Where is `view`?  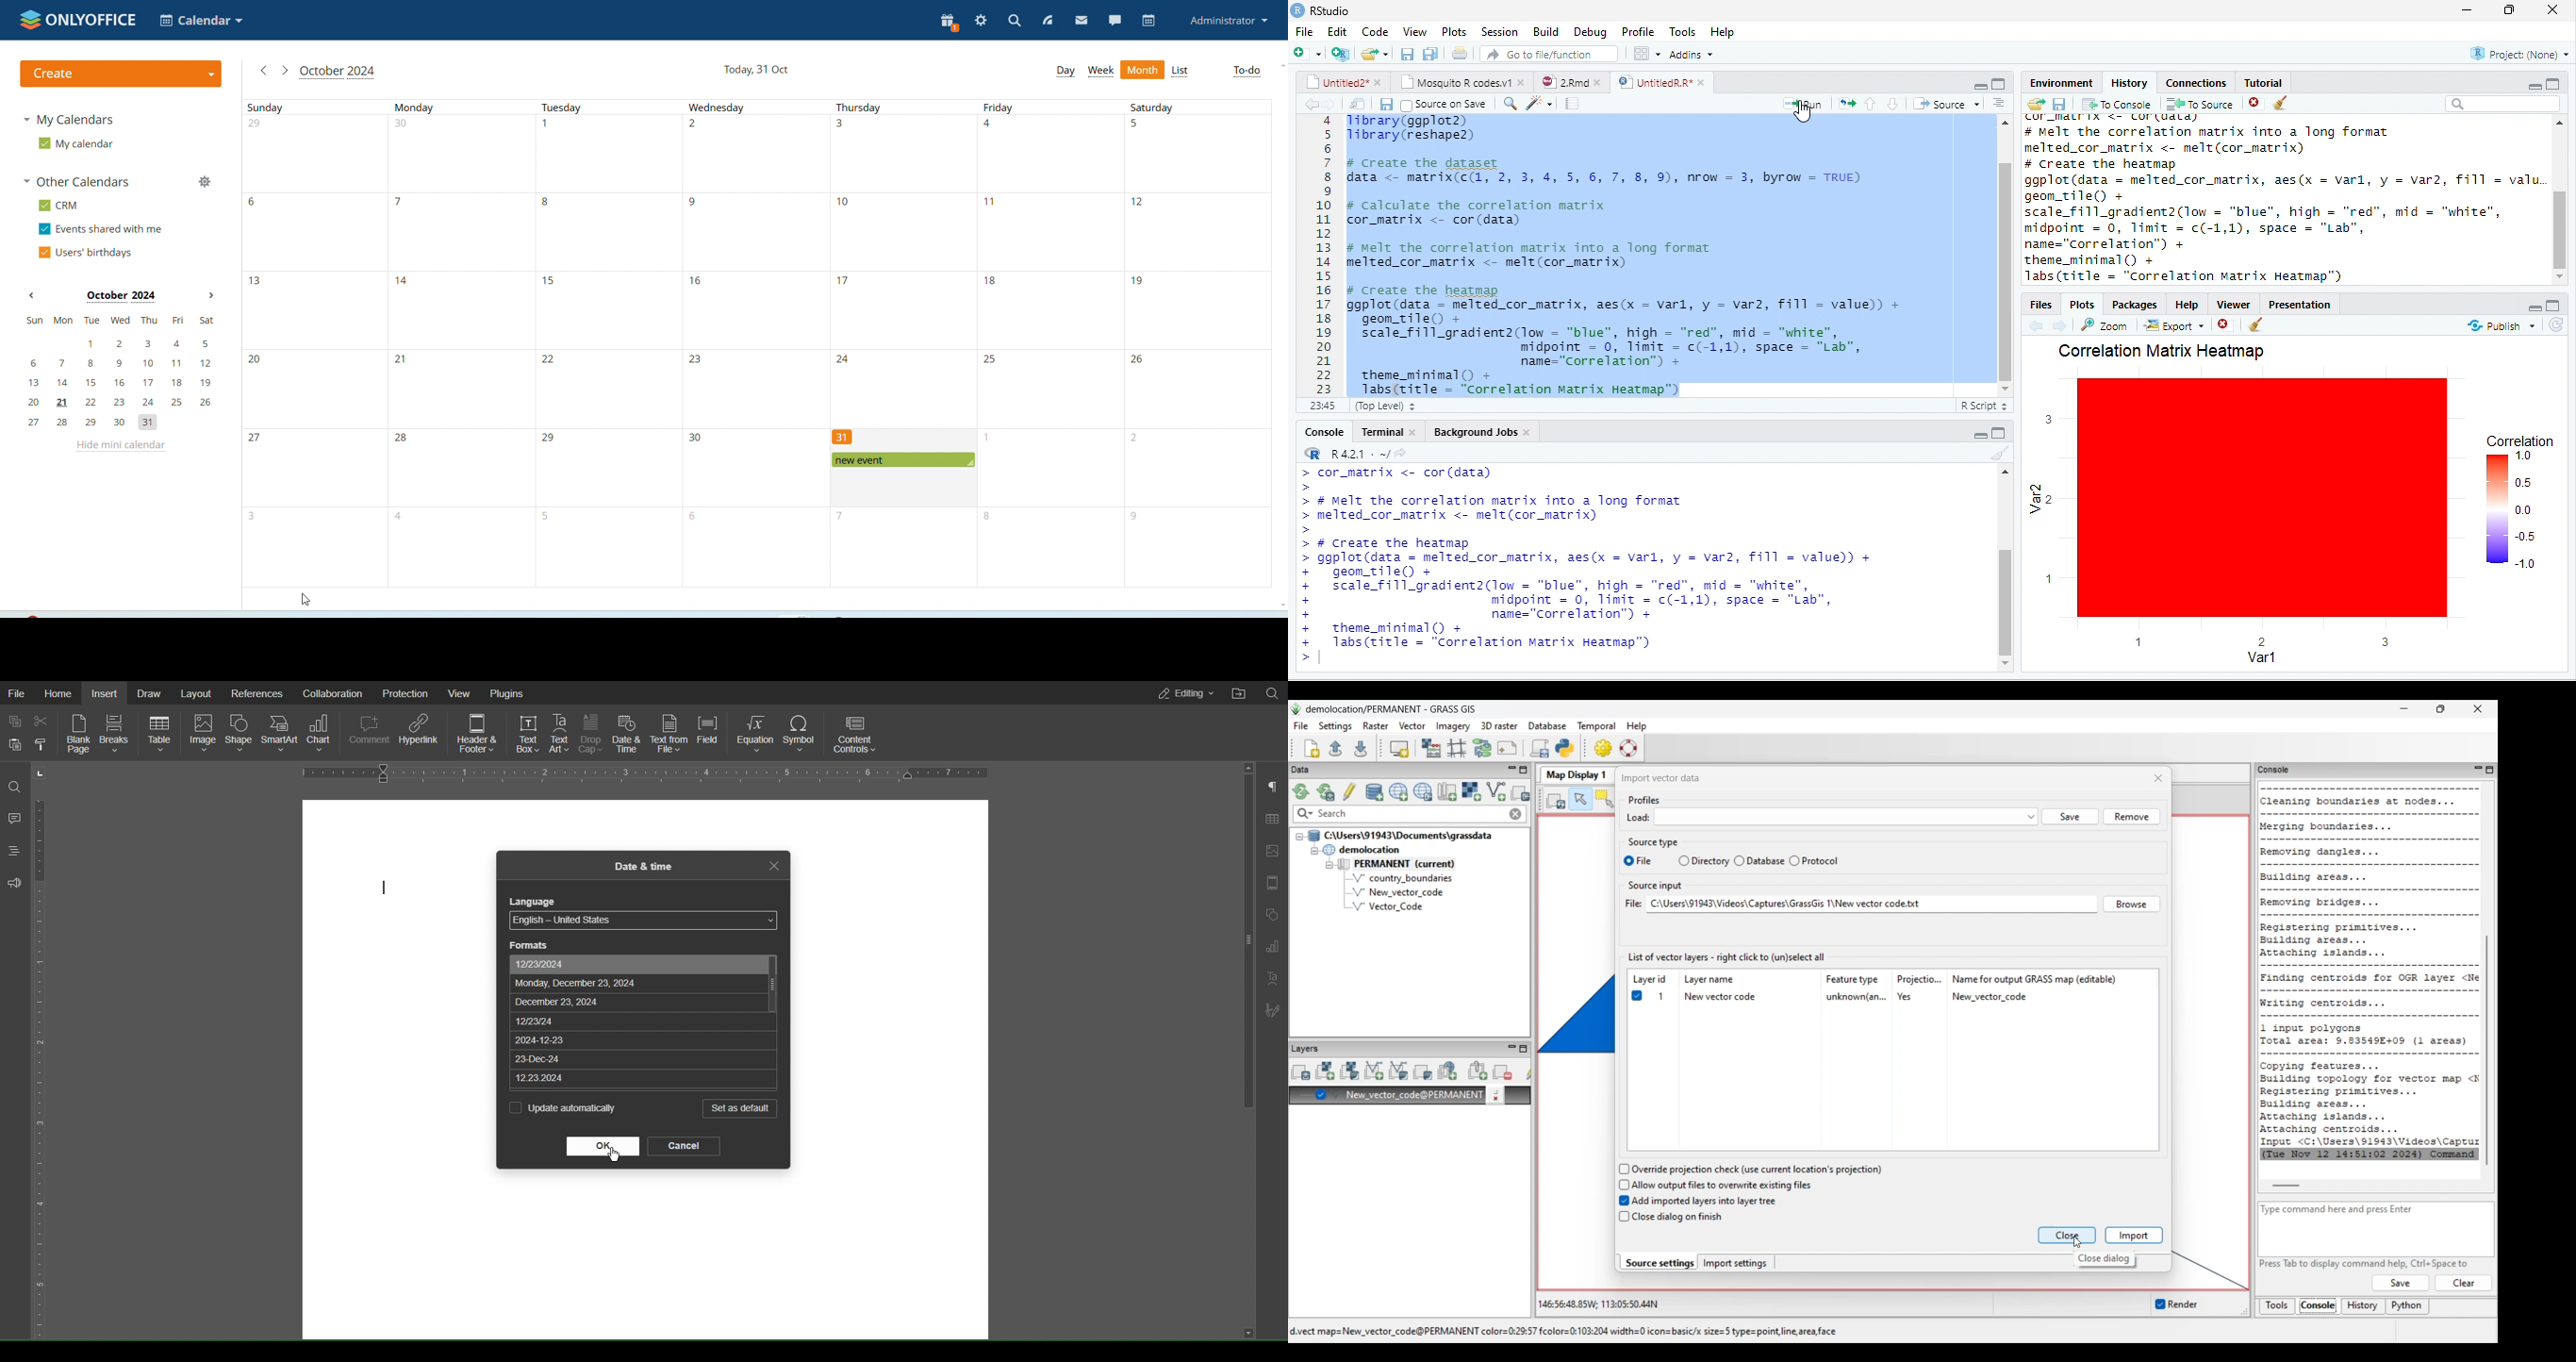
view is located at coordinates (1416, 31).